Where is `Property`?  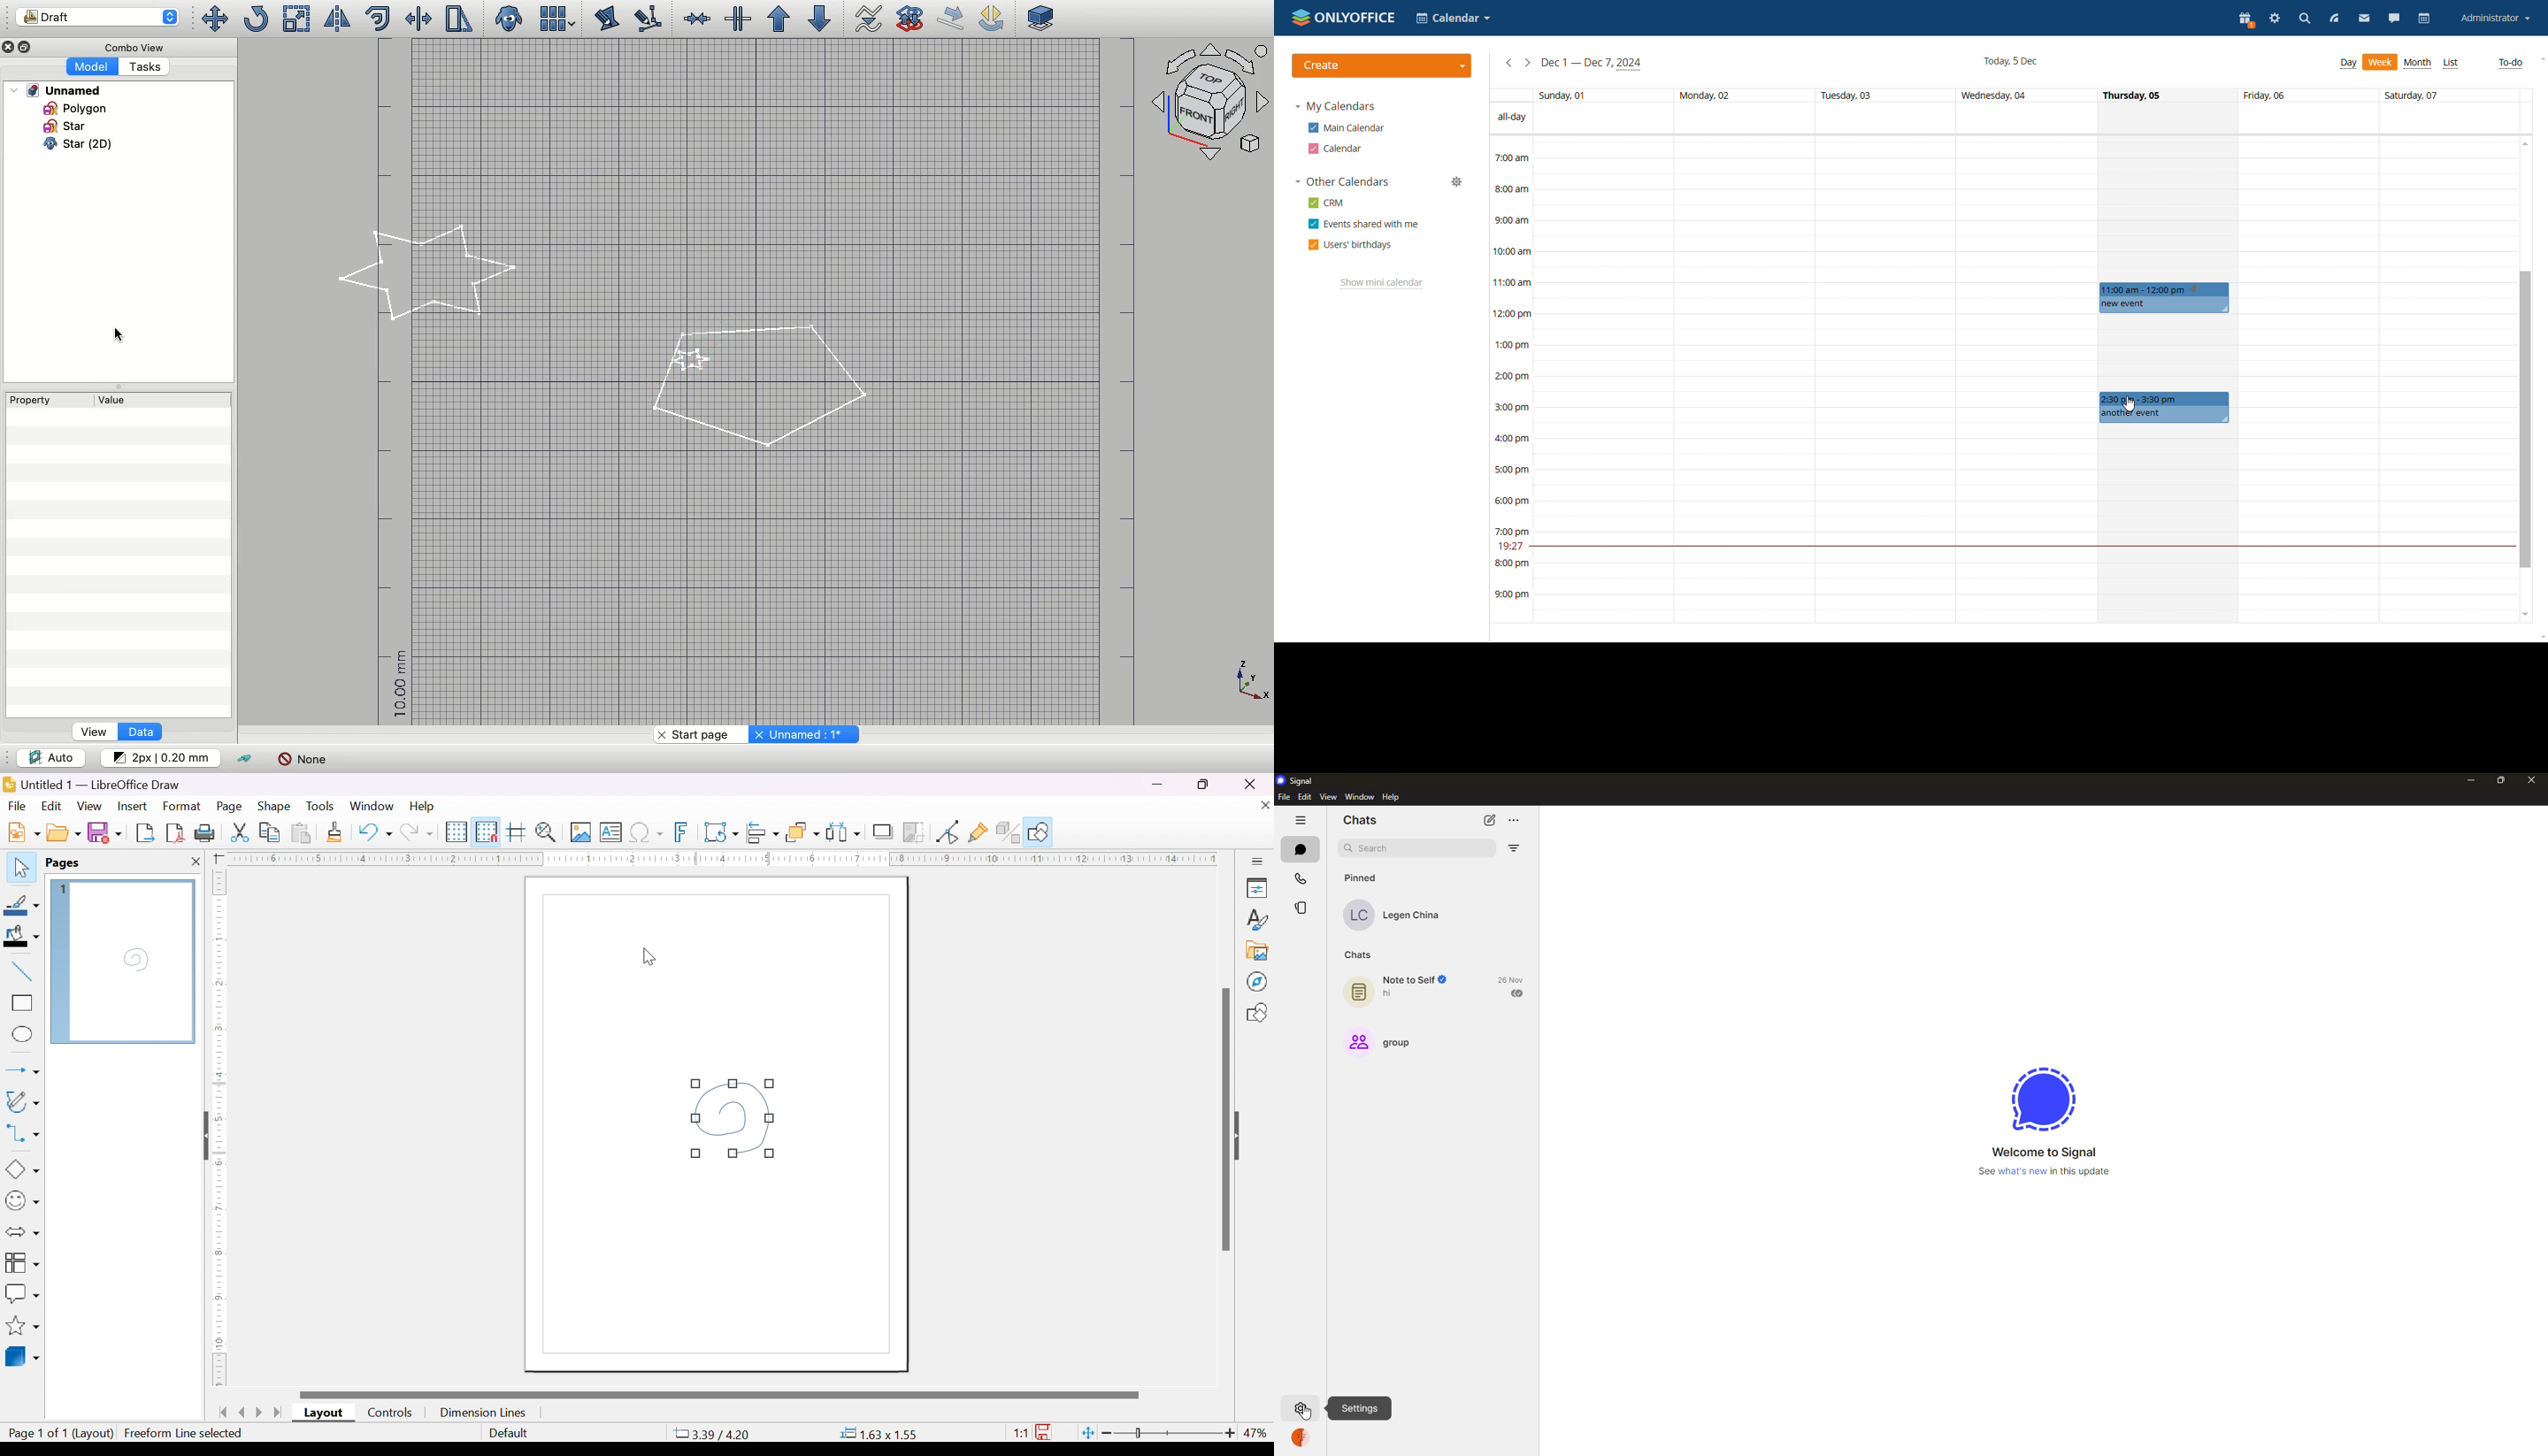 Property is located at coordinates (31, 400).